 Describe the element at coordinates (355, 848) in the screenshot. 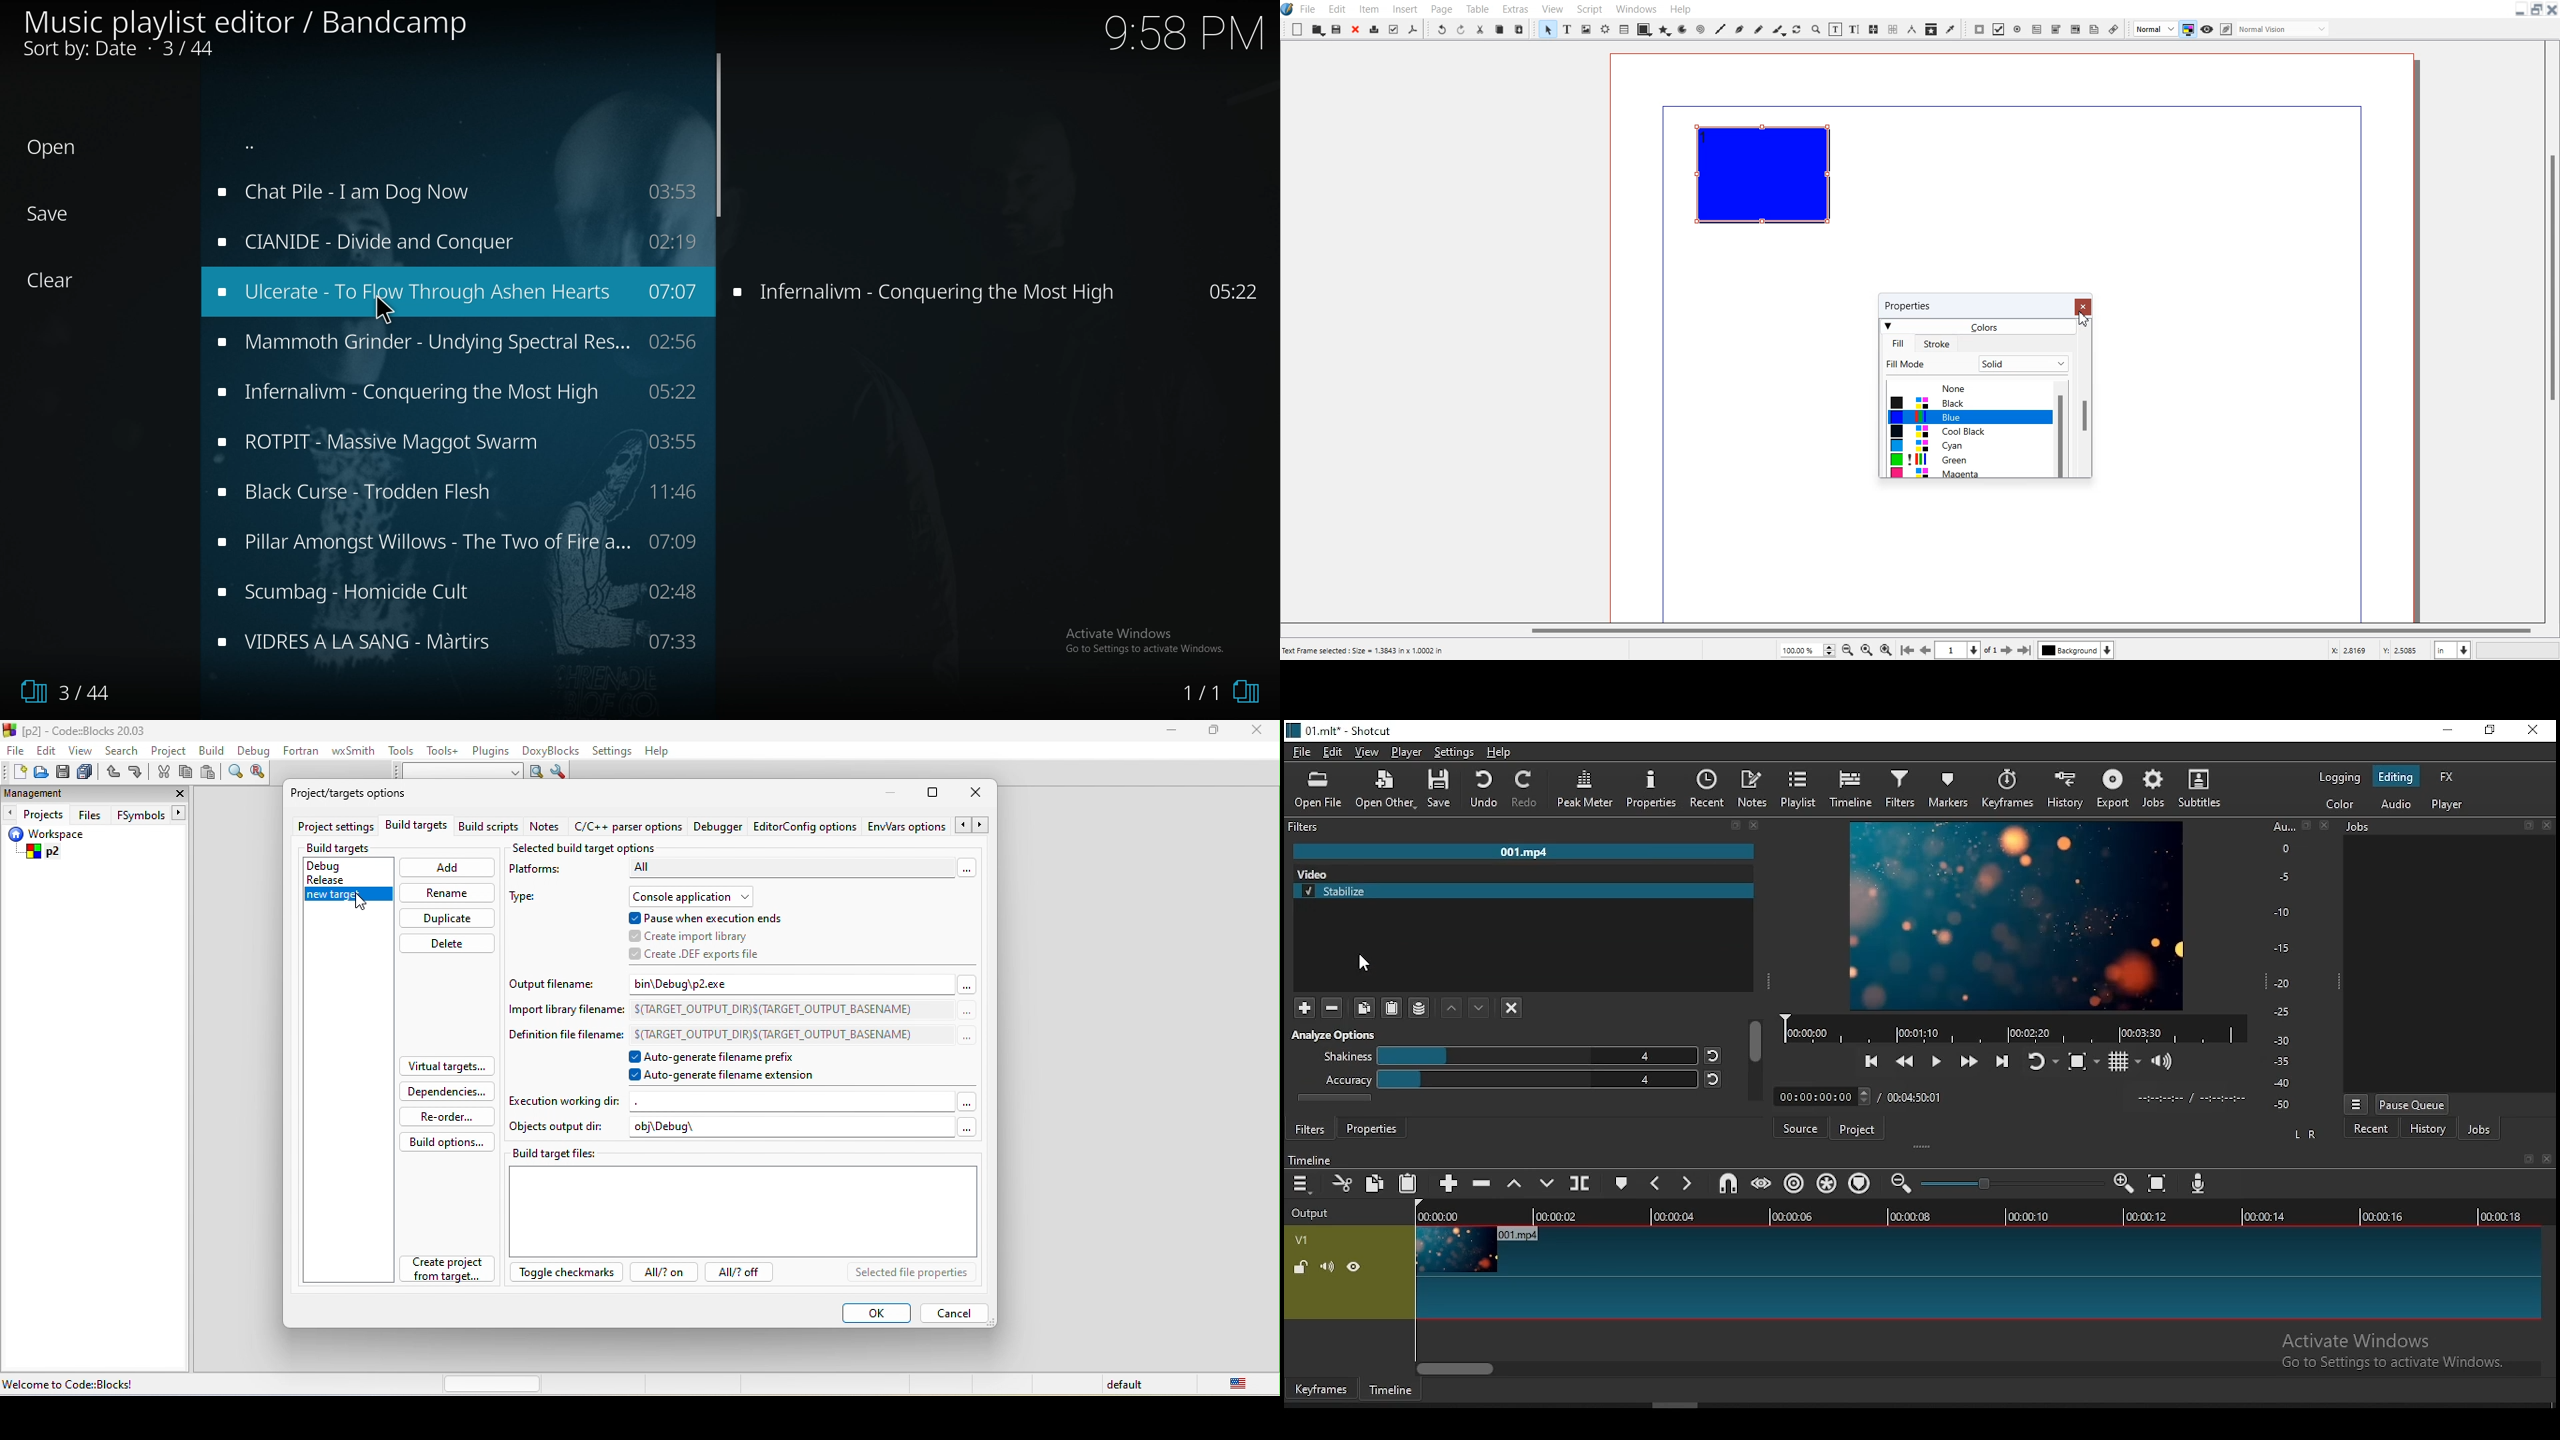

I see `build targets` at that location.